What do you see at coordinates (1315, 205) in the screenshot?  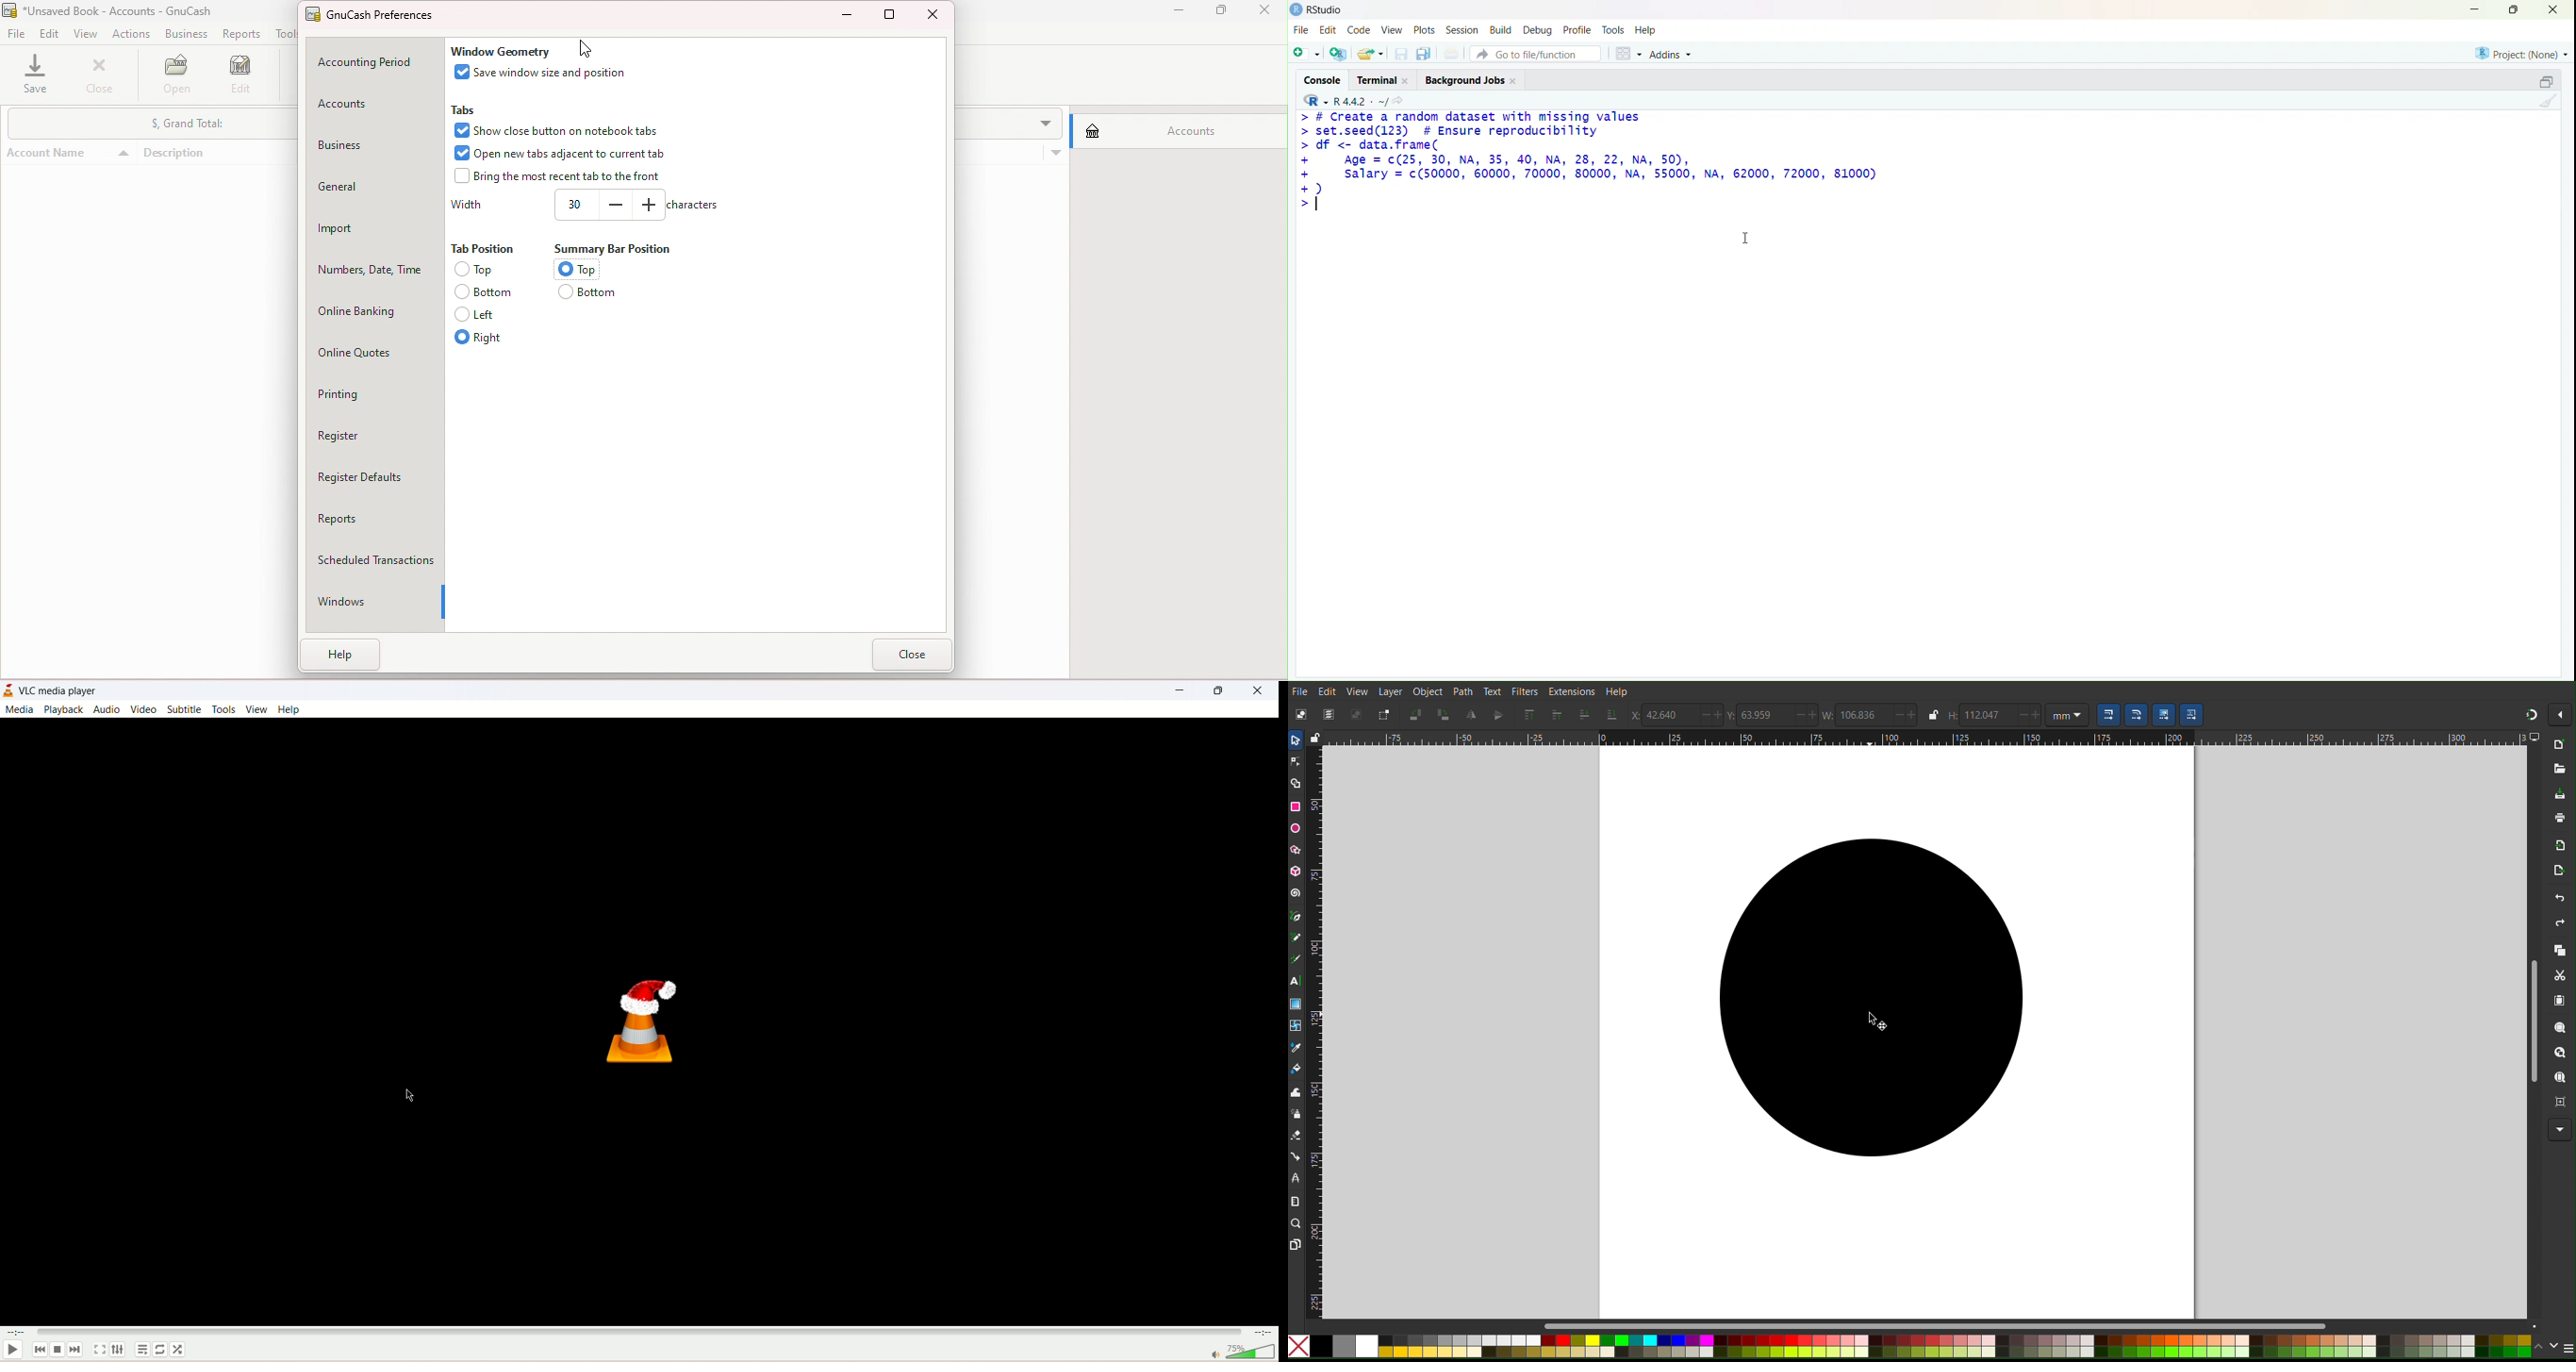 I see `text cursor` at bounding box center [1315, 205].